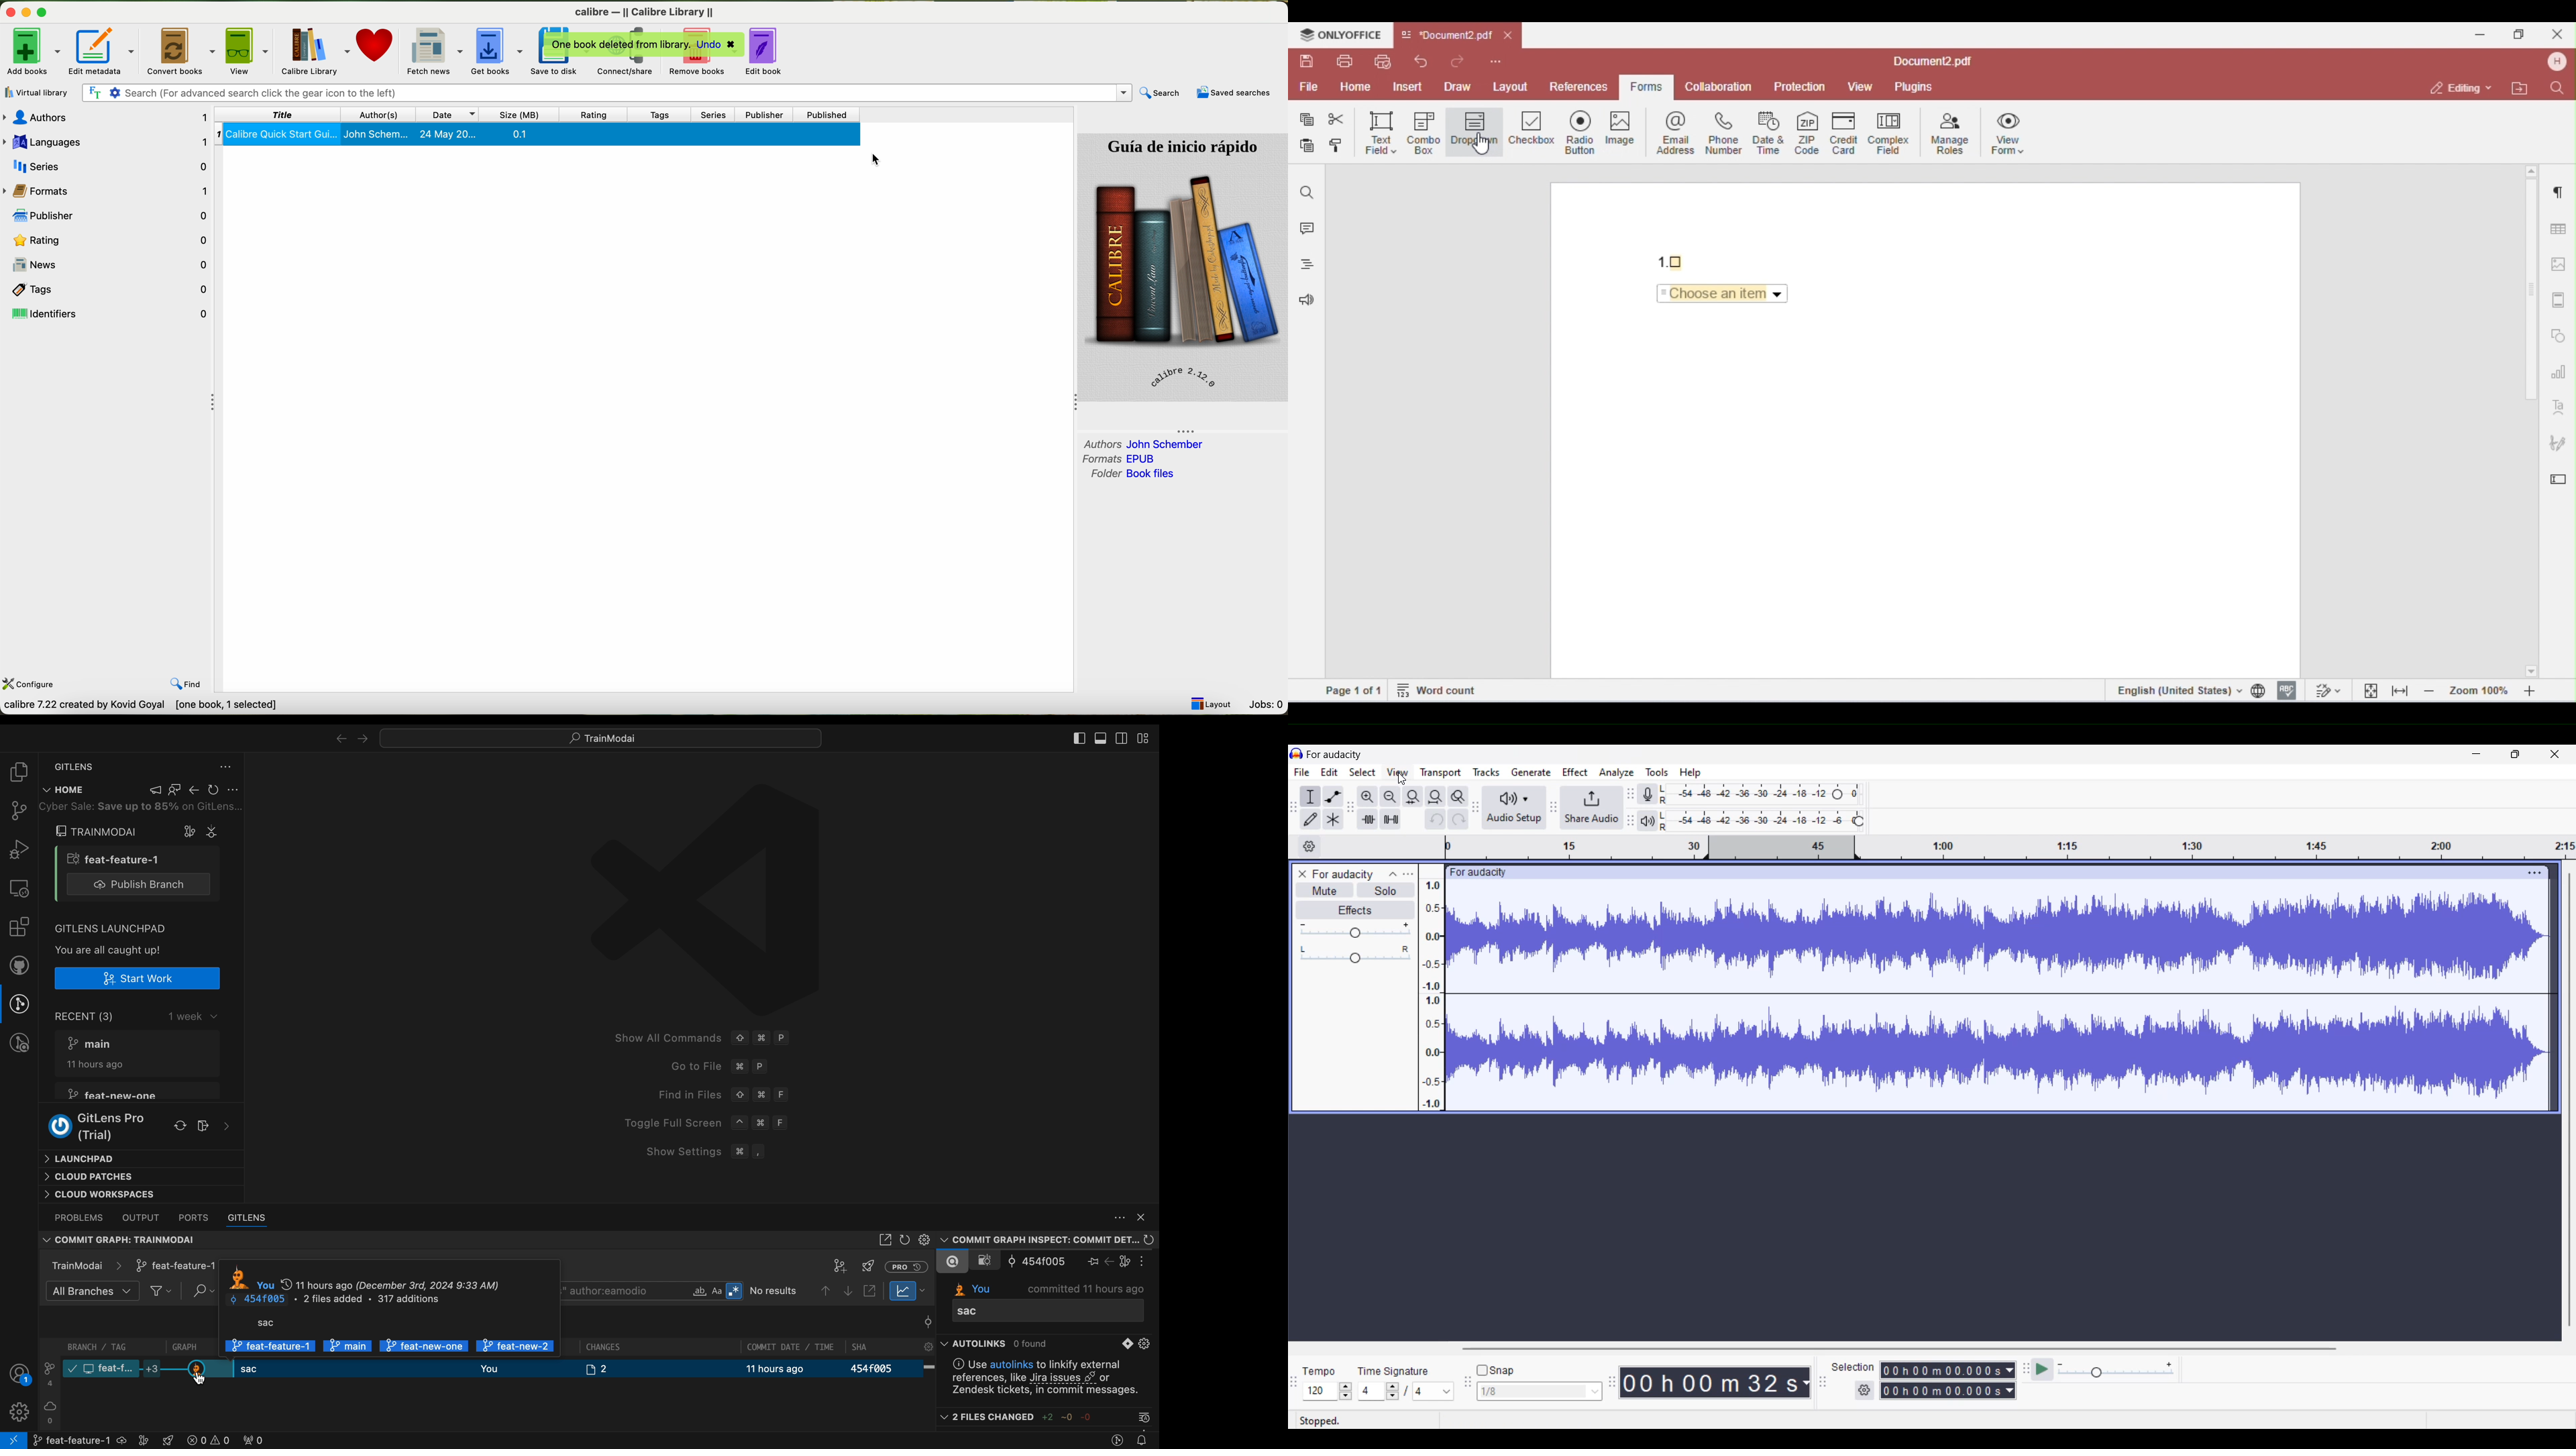  I want to click on Solo, so click(1386, 890).